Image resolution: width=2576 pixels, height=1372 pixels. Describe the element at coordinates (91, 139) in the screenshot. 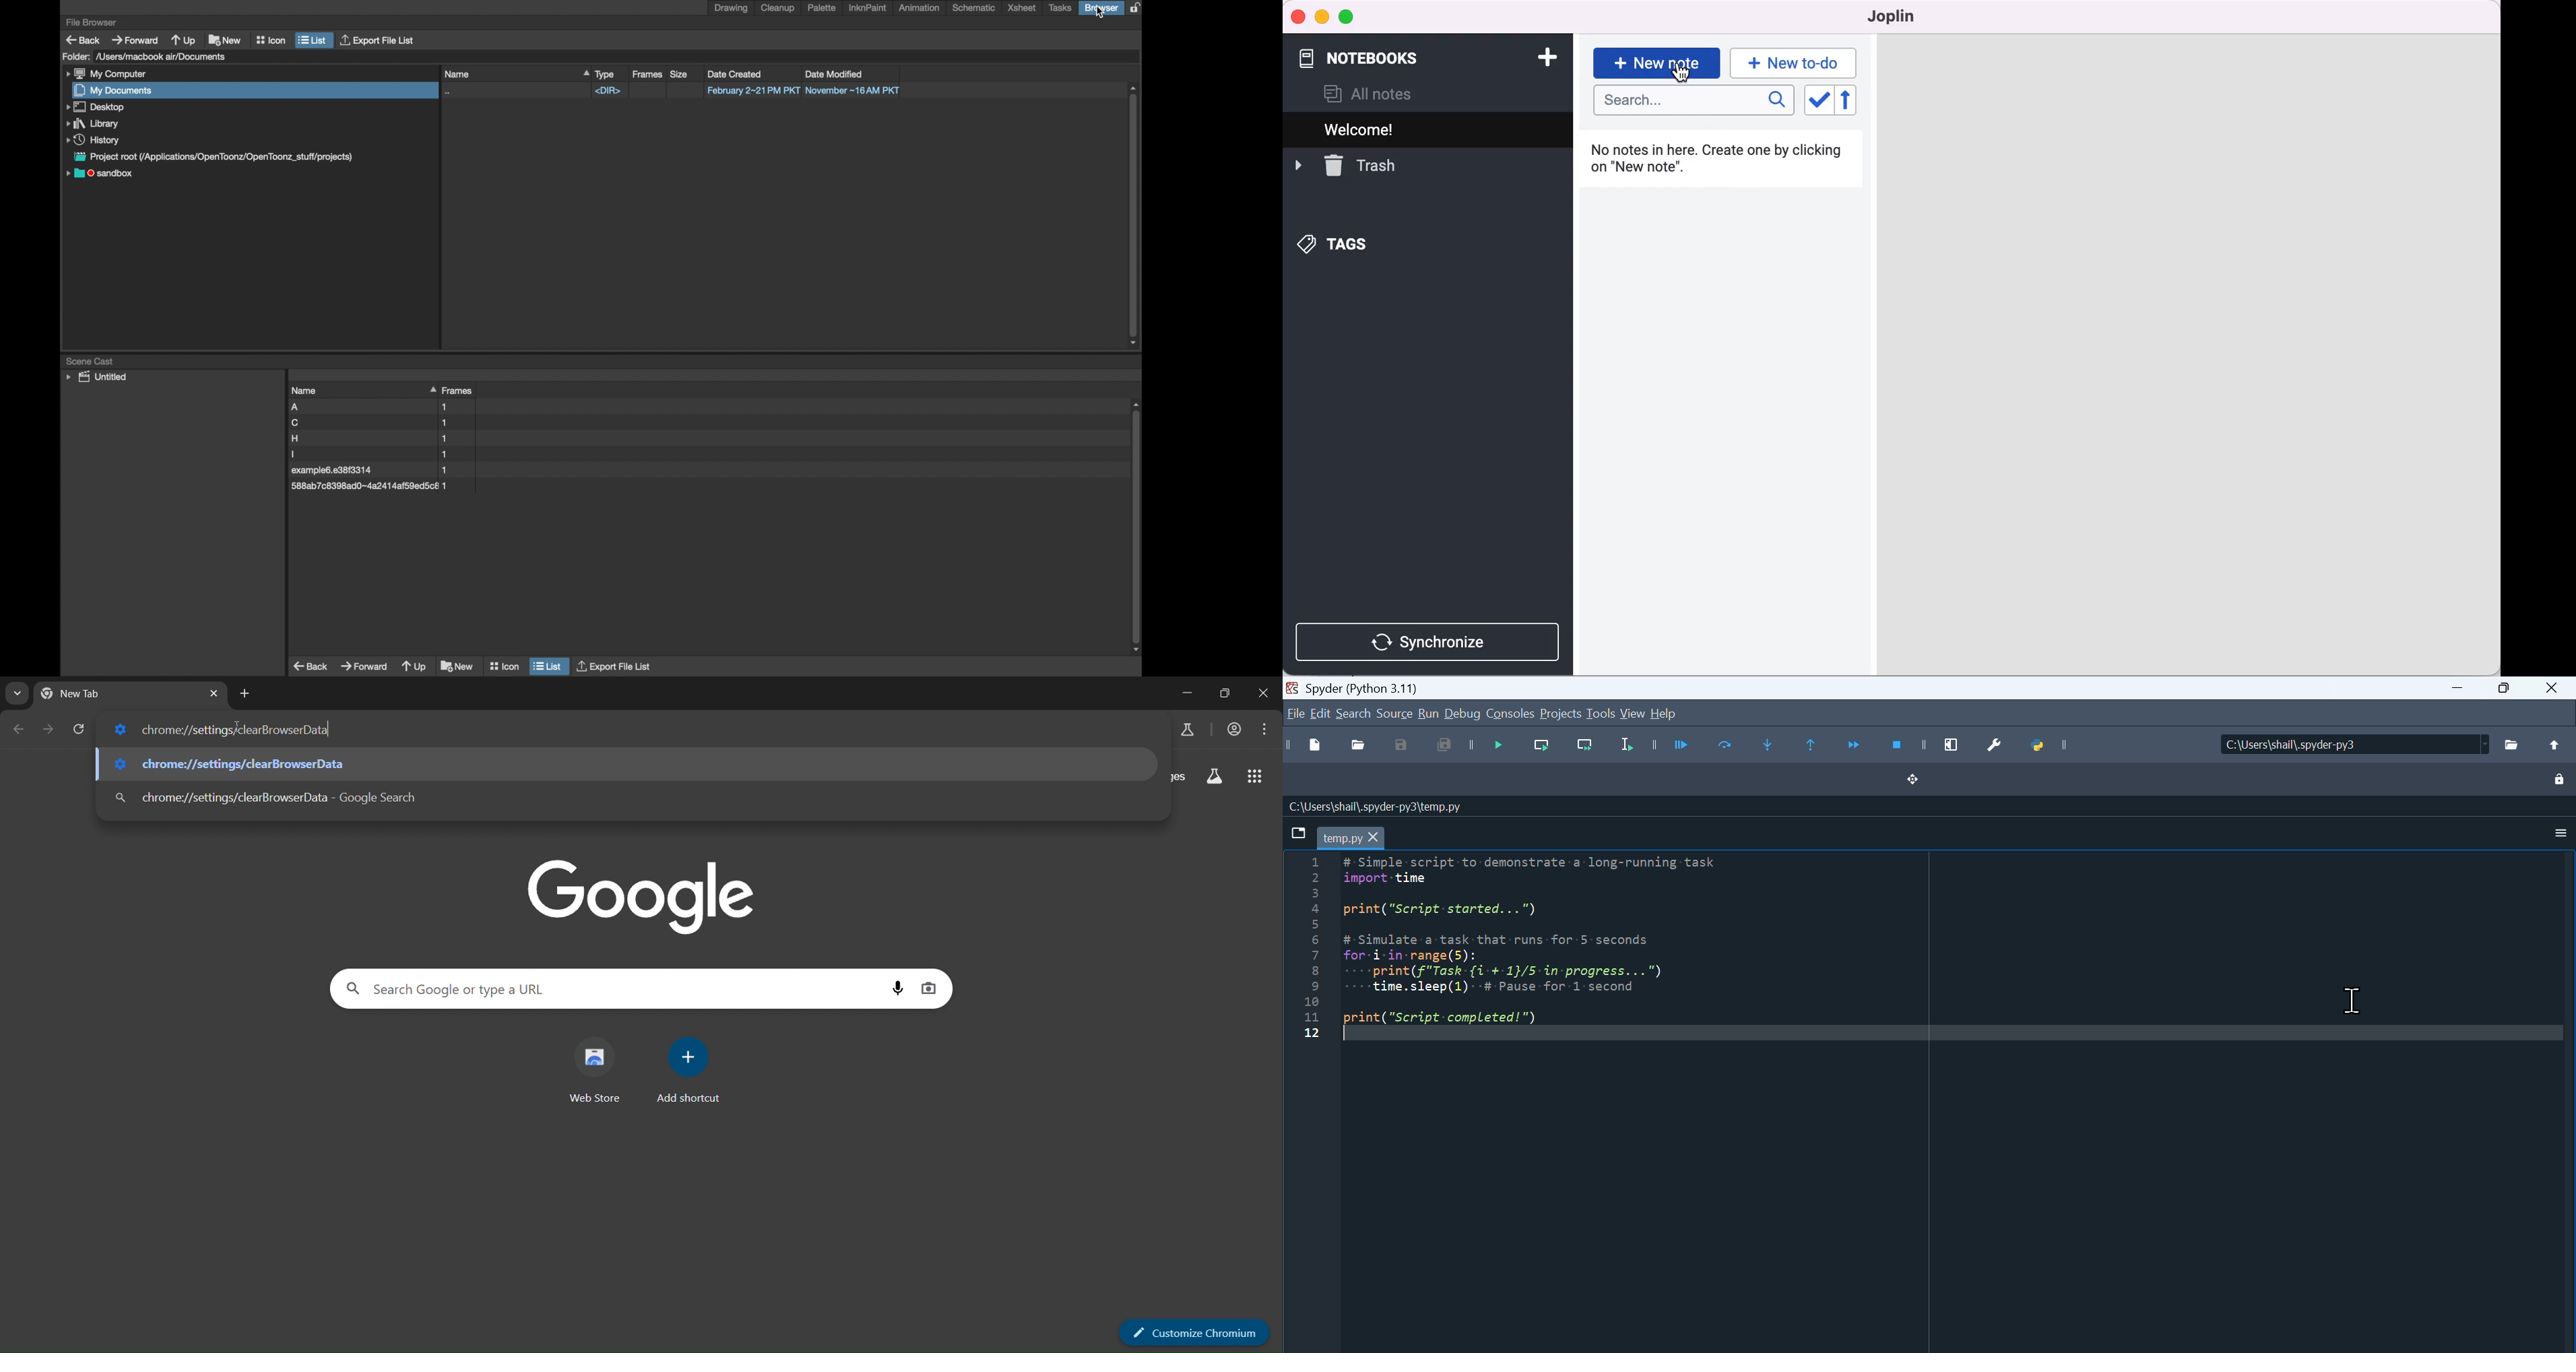

I see `history` at that location.